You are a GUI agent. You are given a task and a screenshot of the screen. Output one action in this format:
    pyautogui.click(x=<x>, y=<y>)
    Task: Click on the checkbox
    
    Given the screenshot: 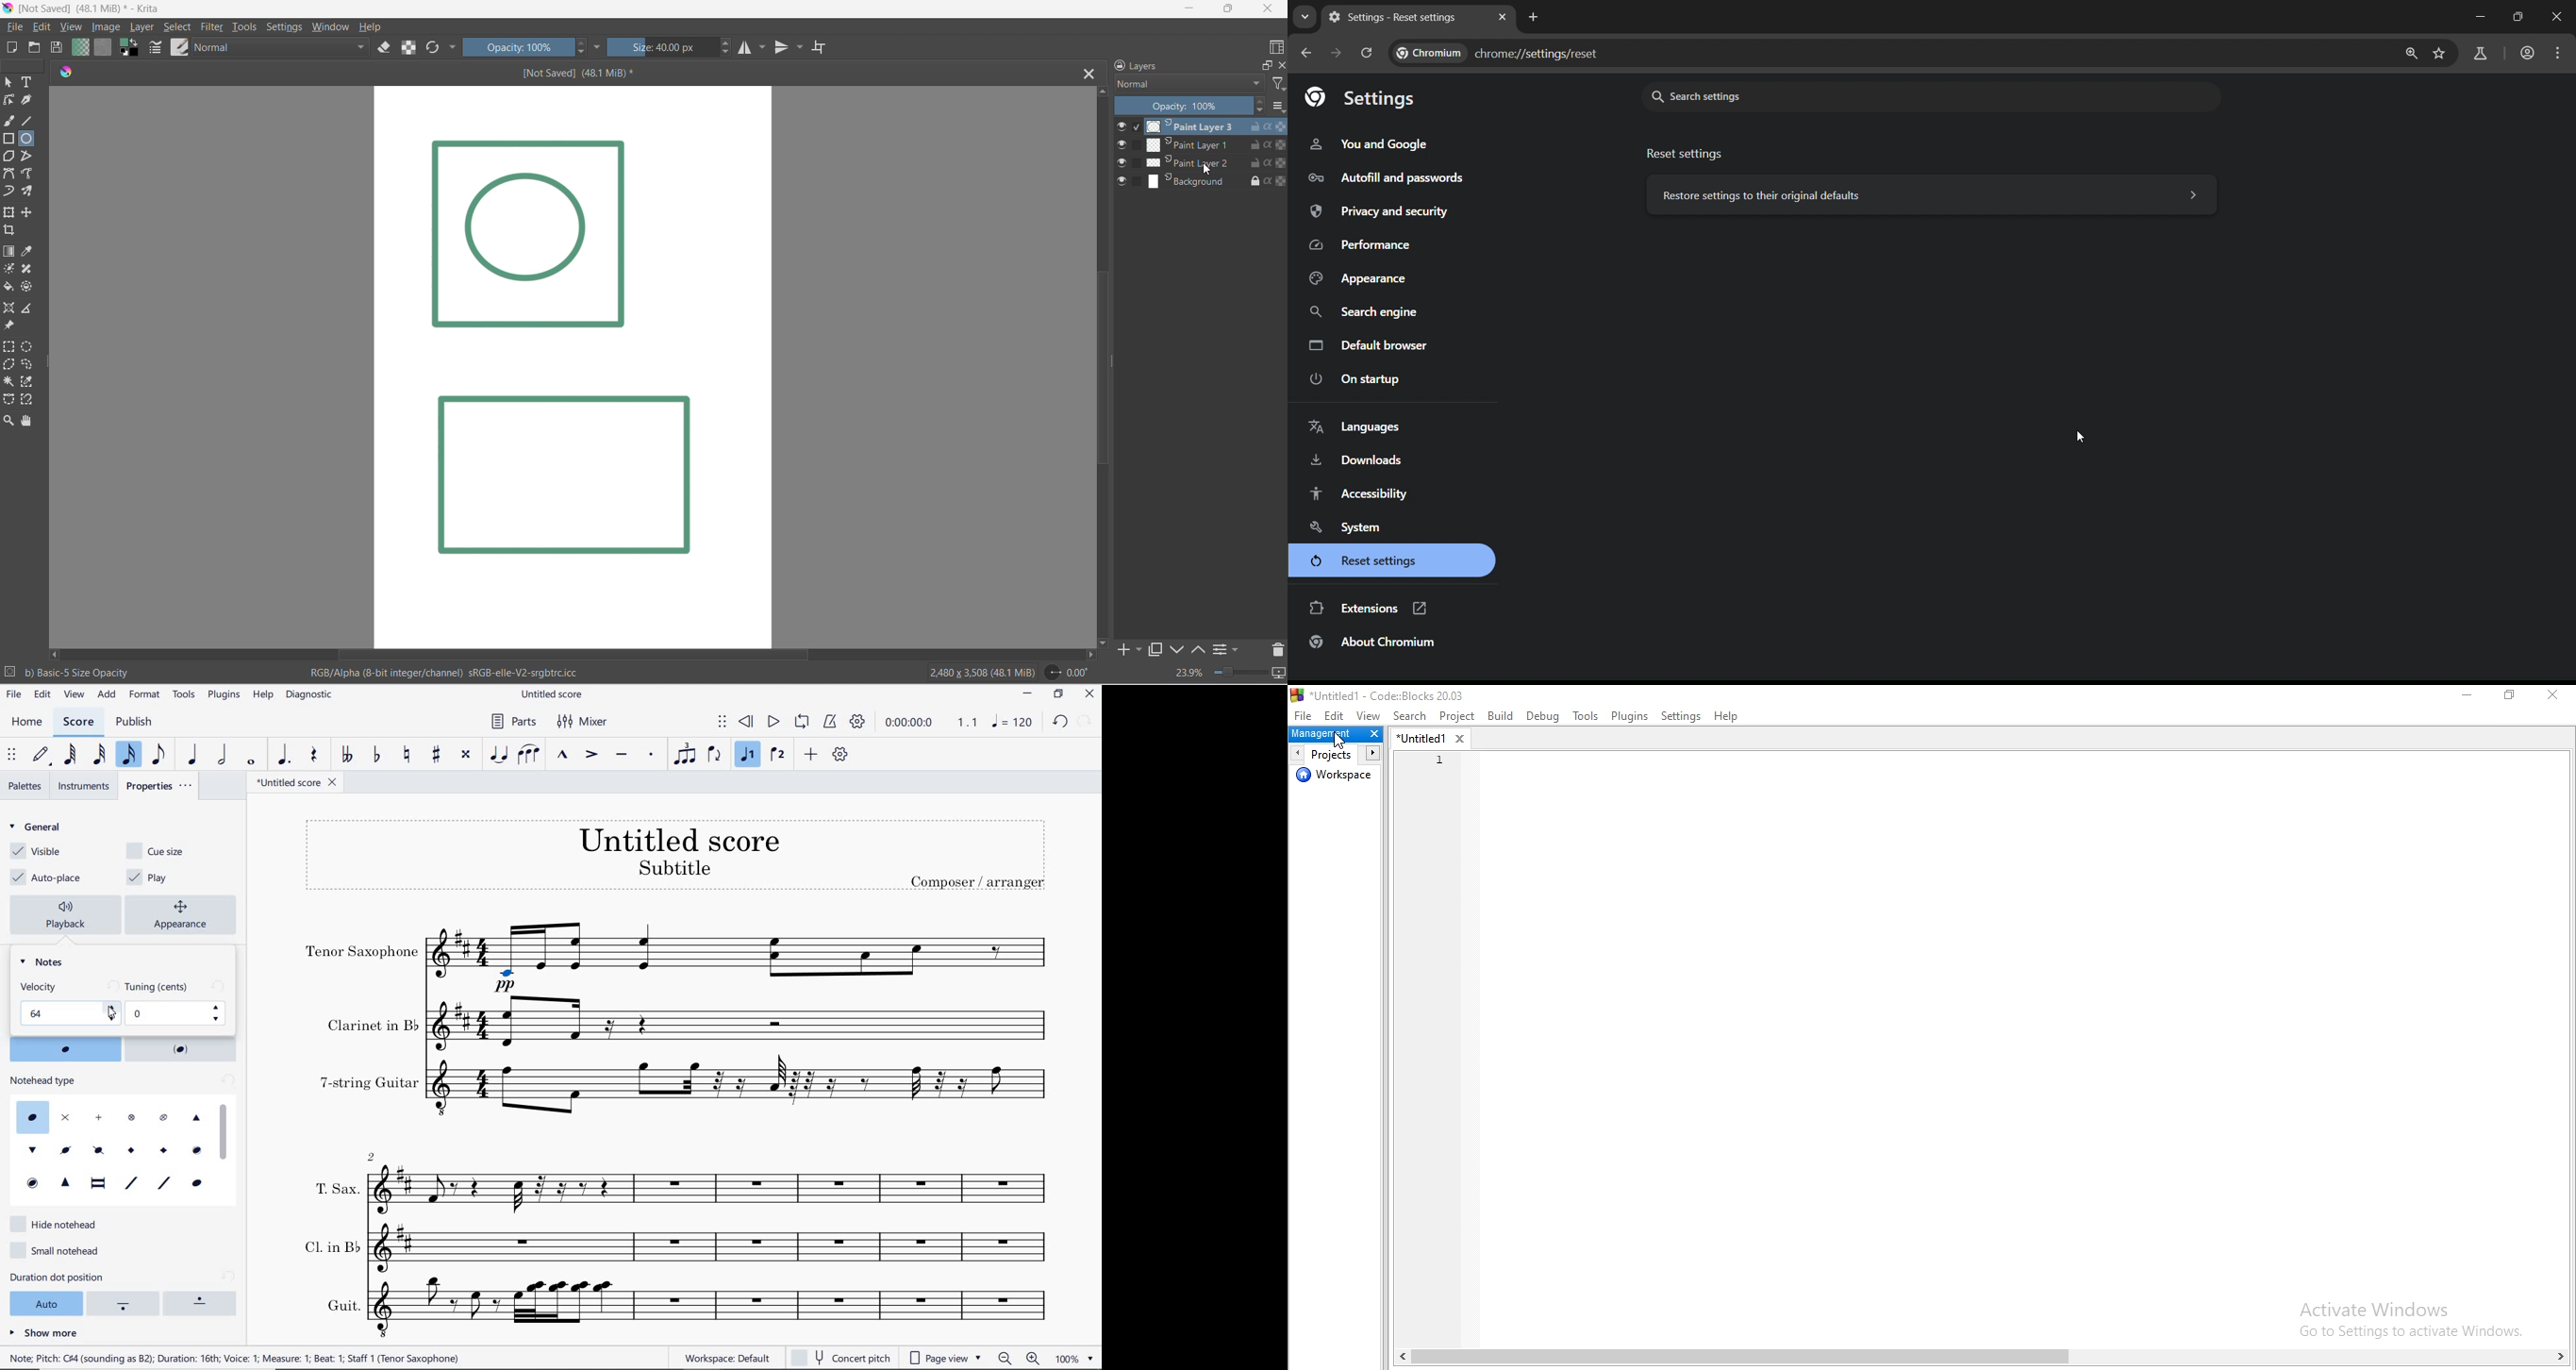 What is the action you would take?
    pyautogui.click(x=1139, y=126)
    